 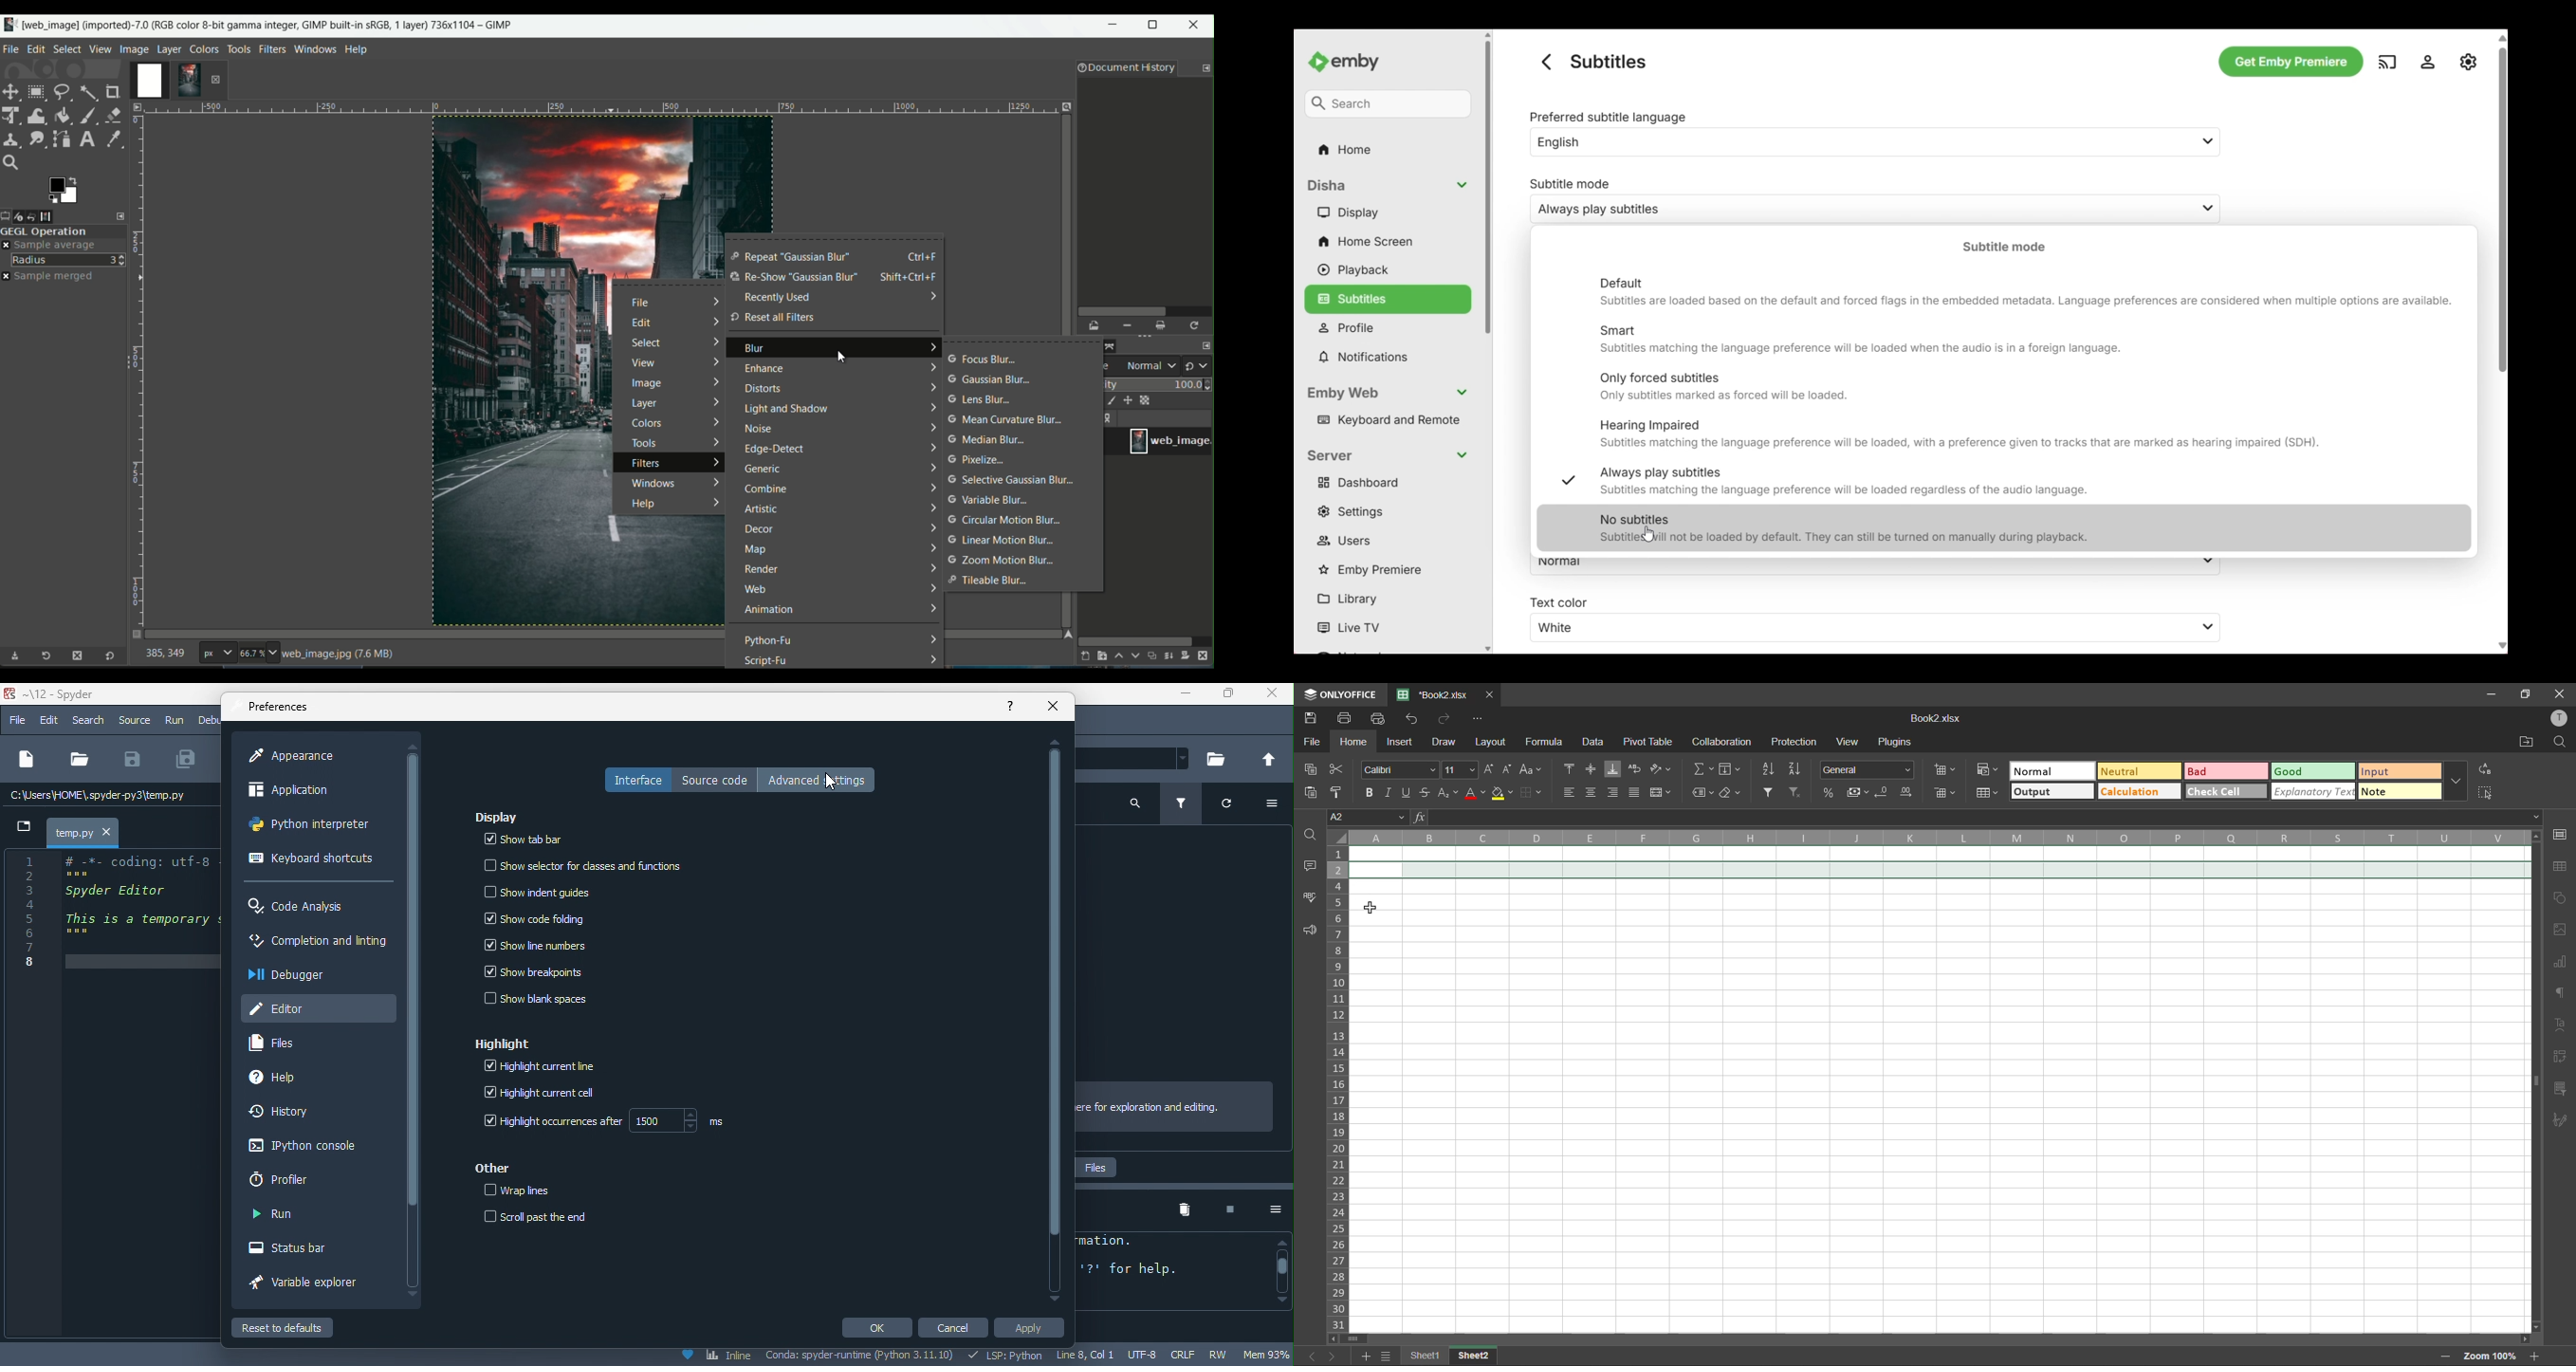 I want to click on , so click(x=2388, y=61).